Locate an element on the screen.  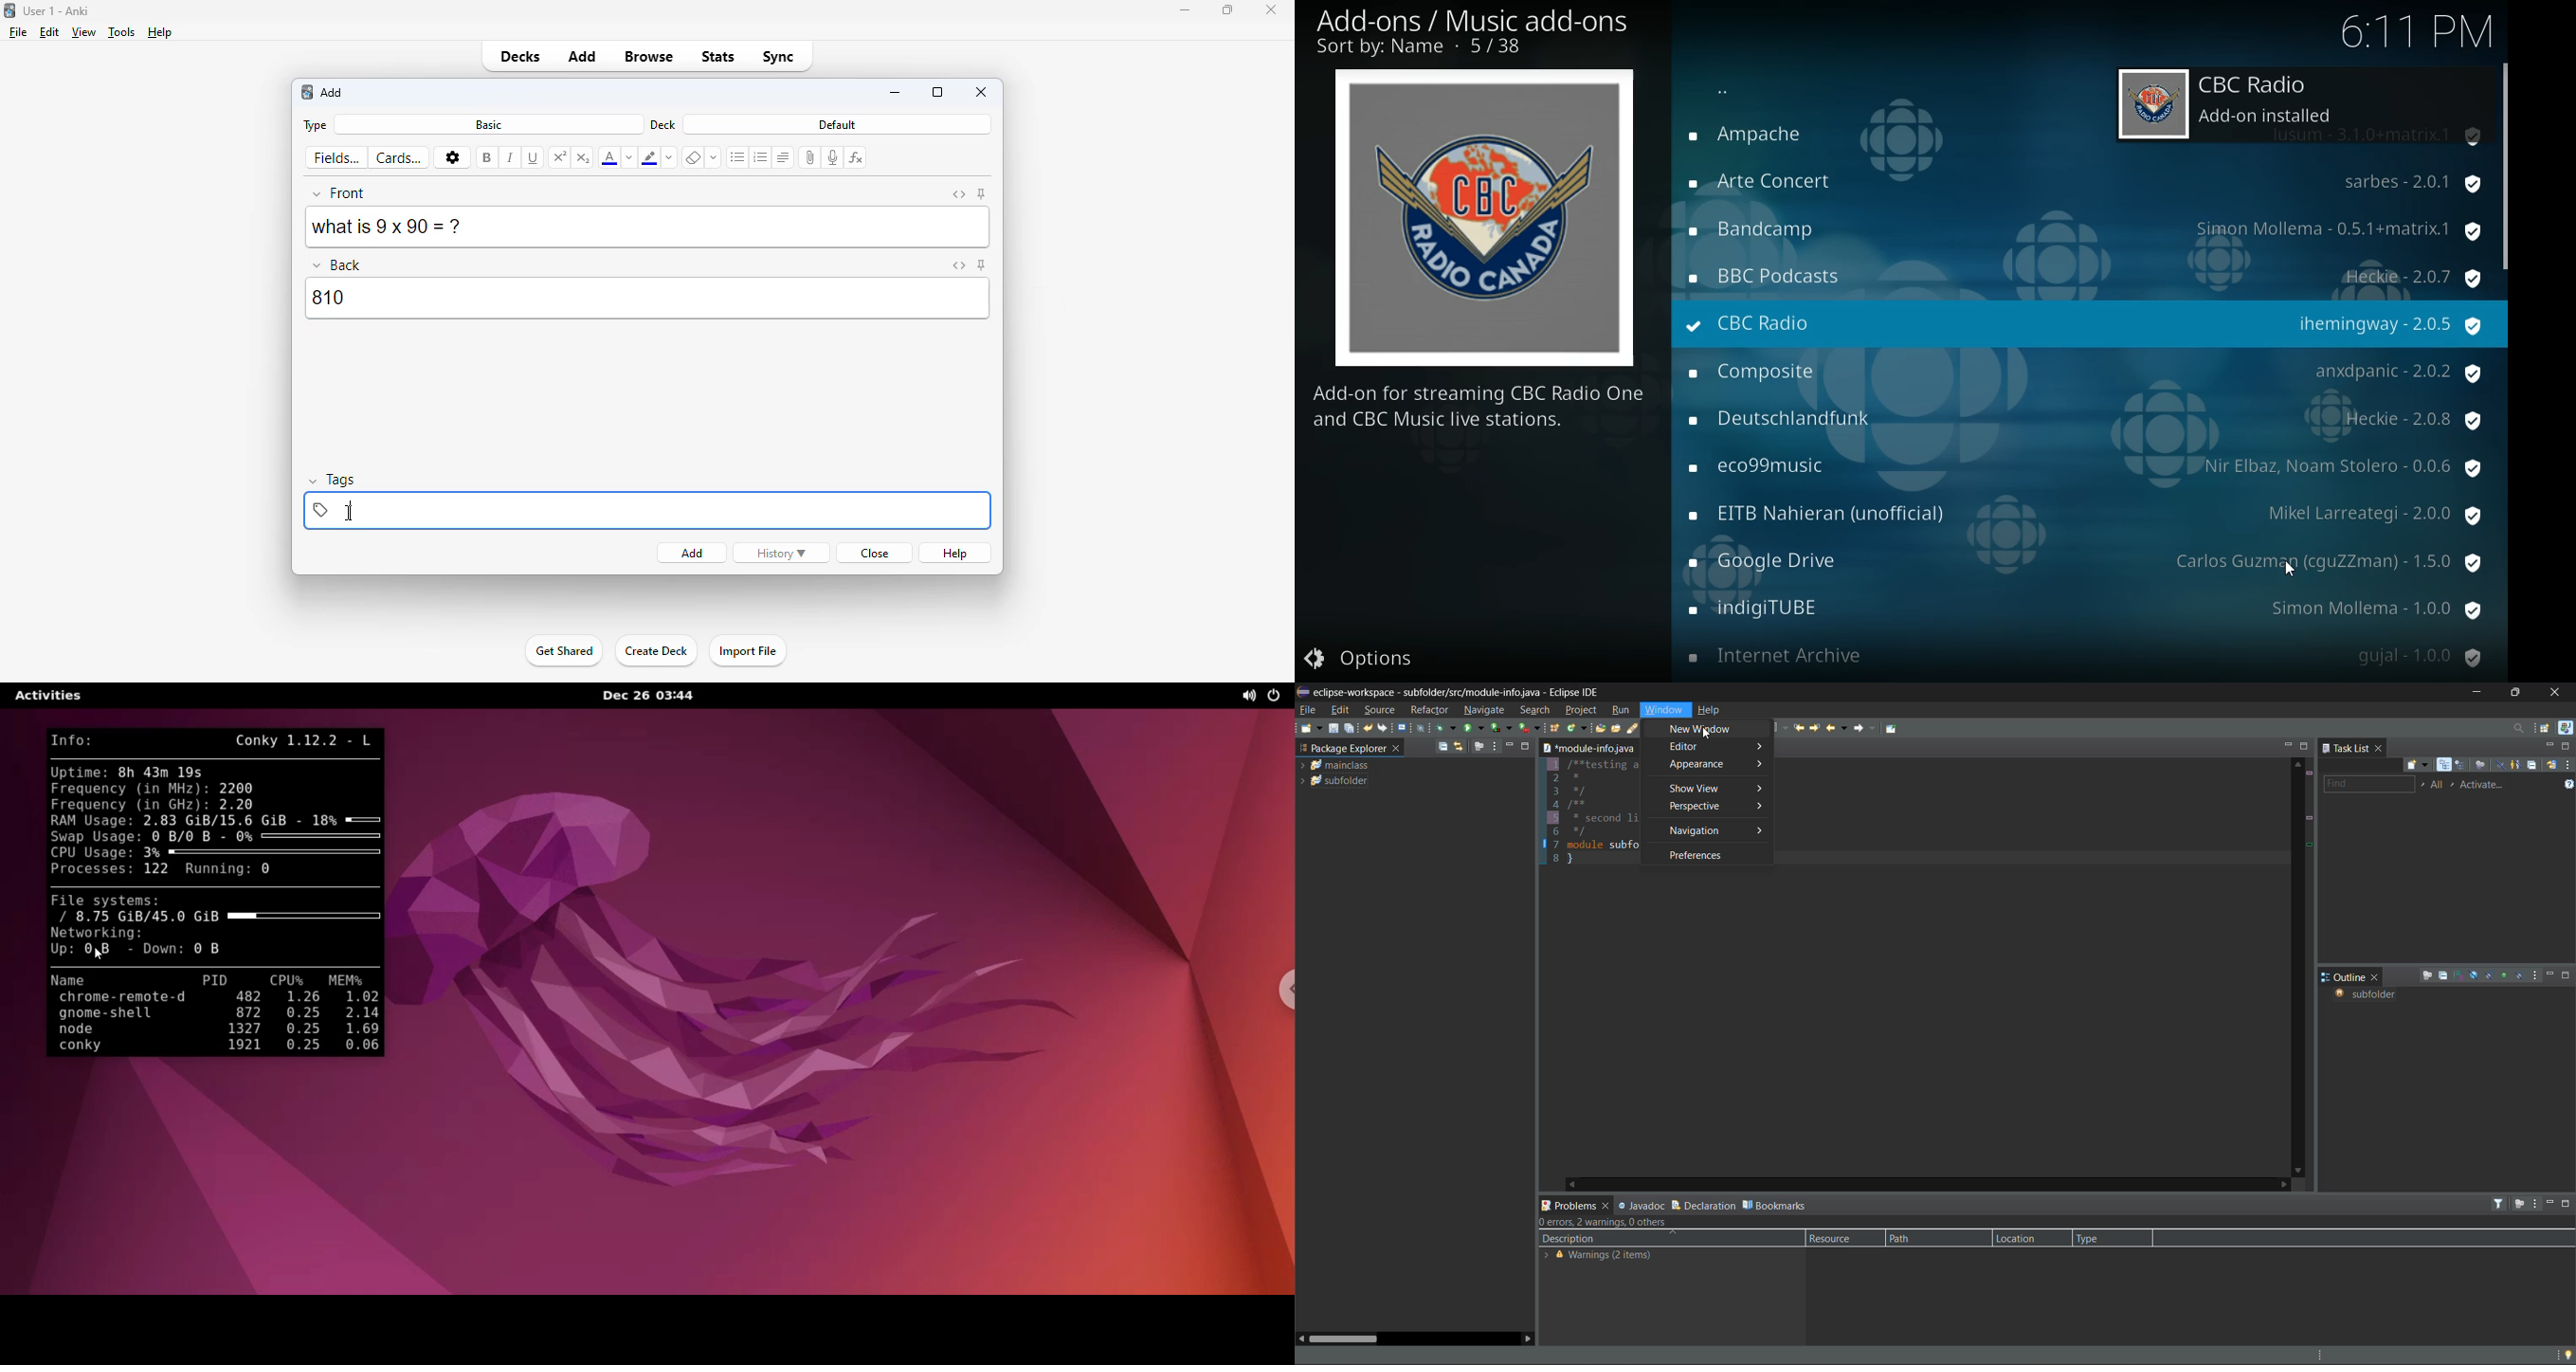
cursor is located at coordinates (352, 512).